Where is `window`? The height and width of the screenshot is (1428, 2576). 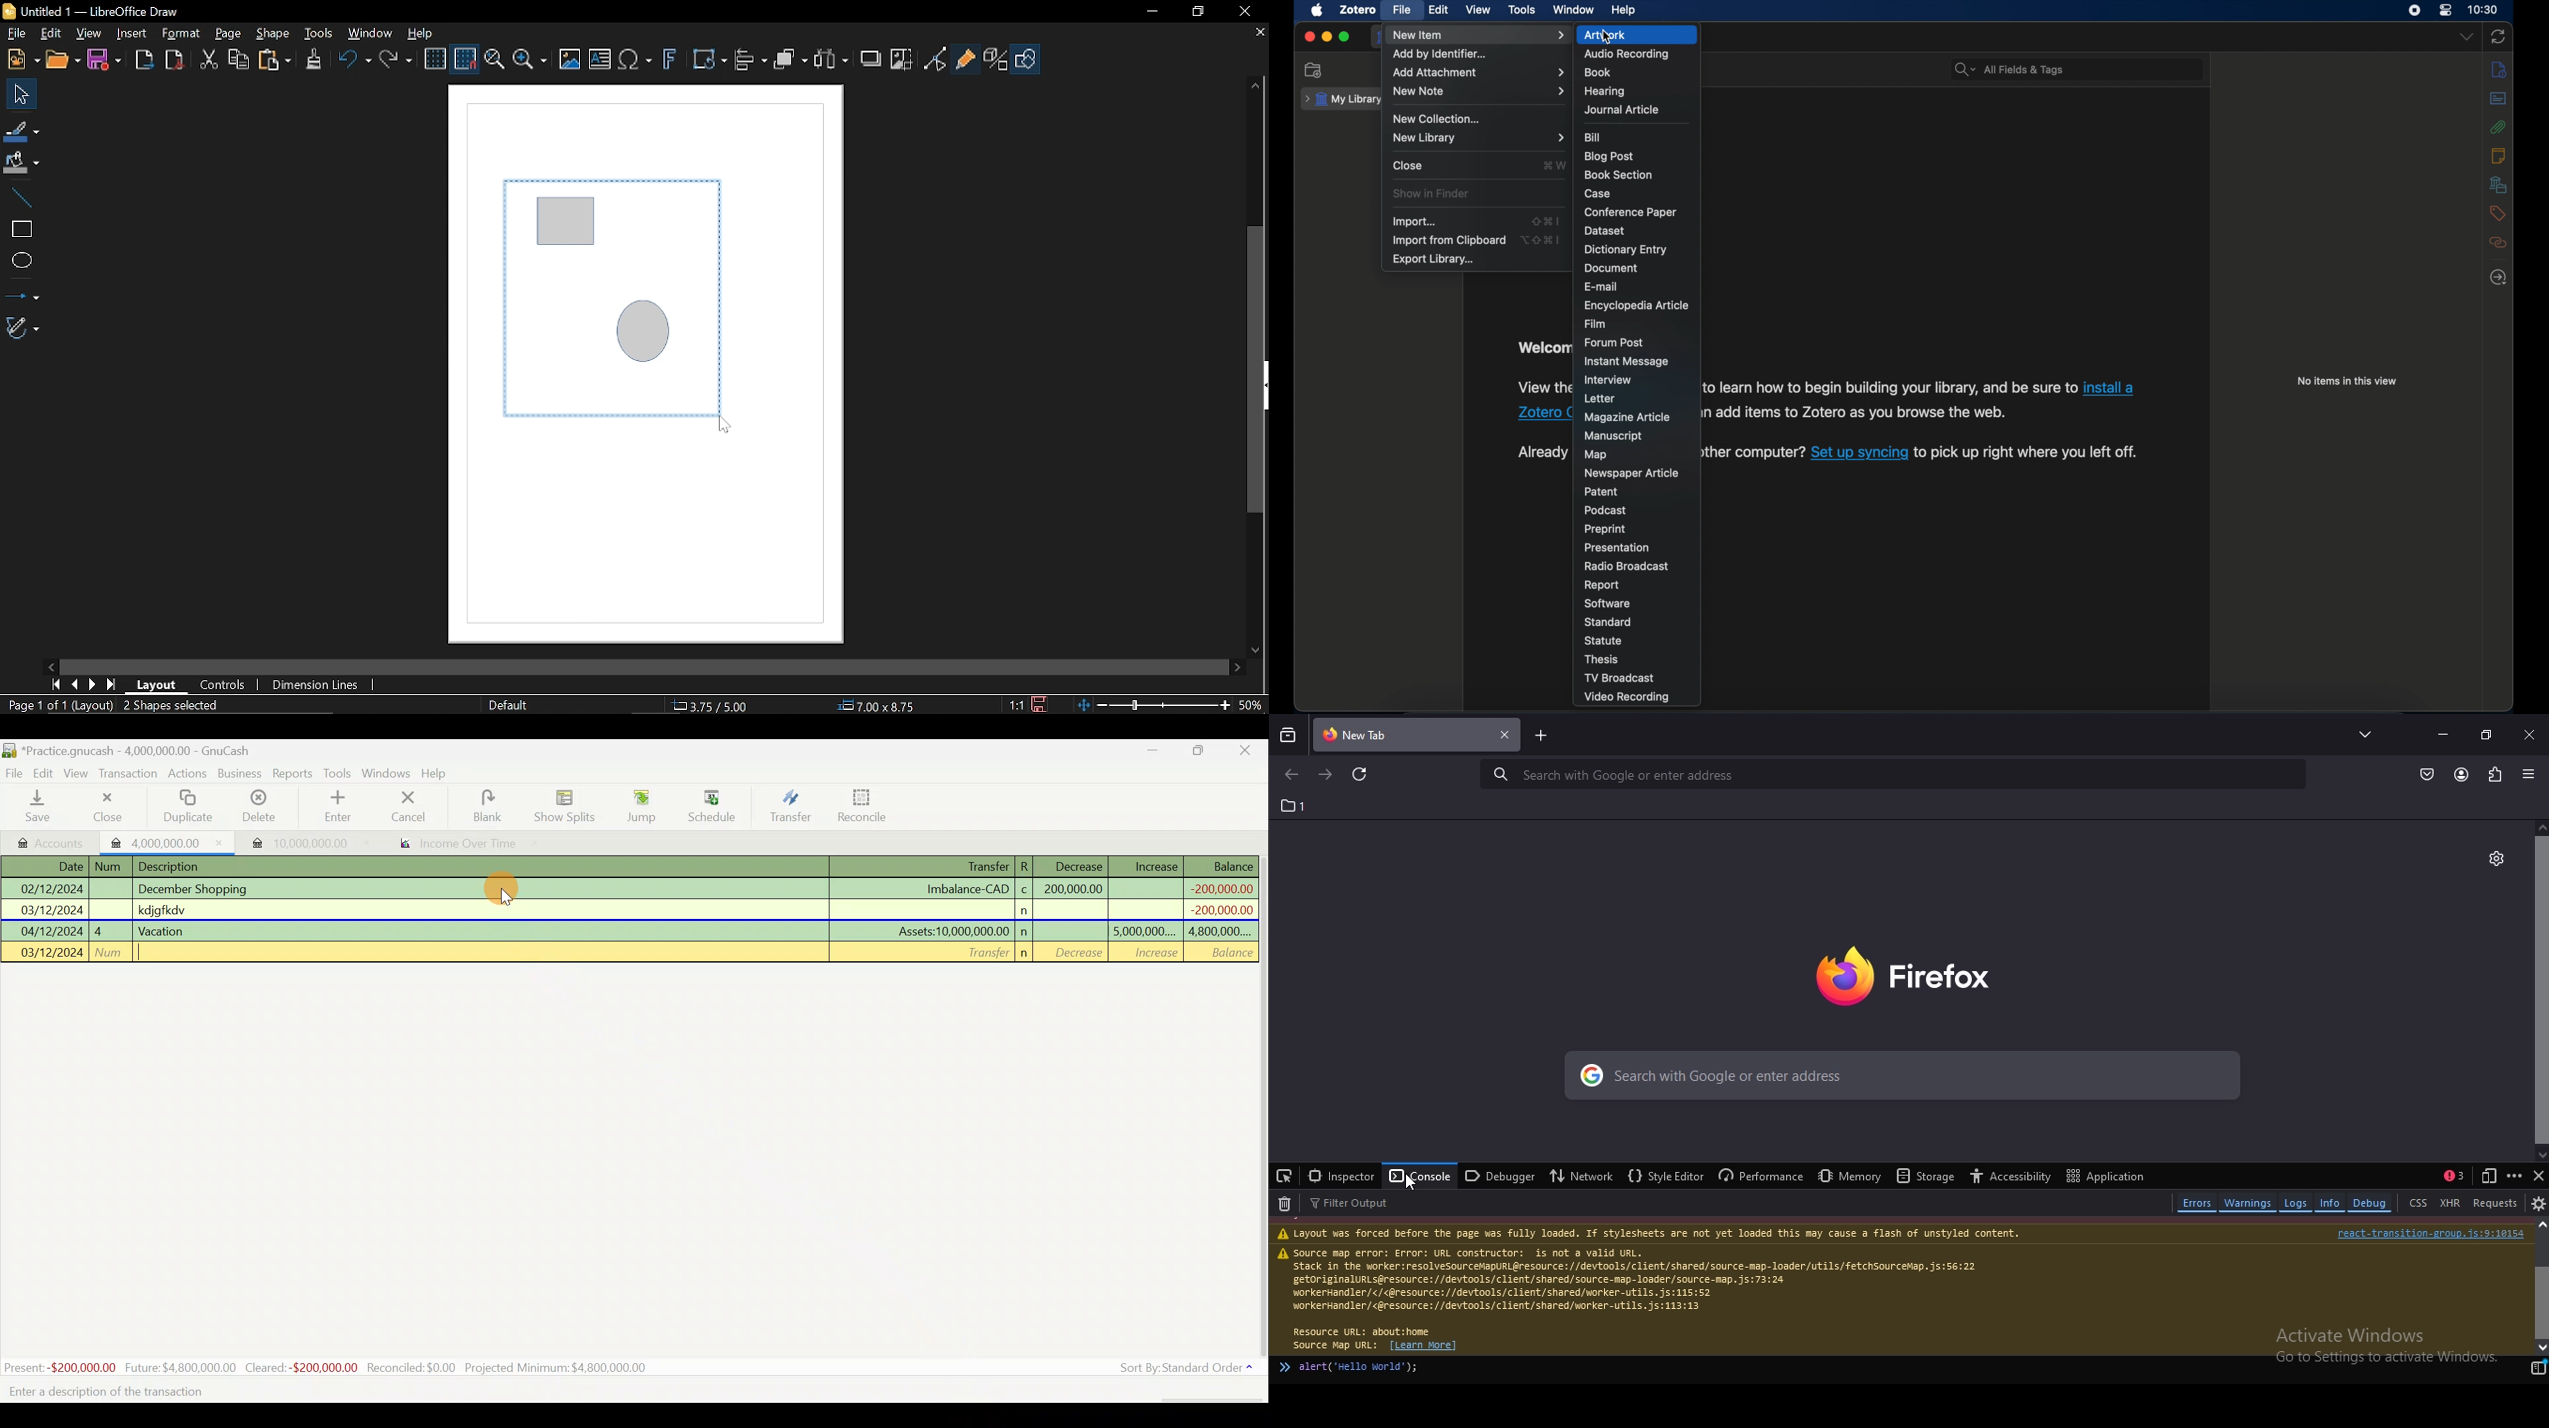 window is located at coordinates (1574, 9).